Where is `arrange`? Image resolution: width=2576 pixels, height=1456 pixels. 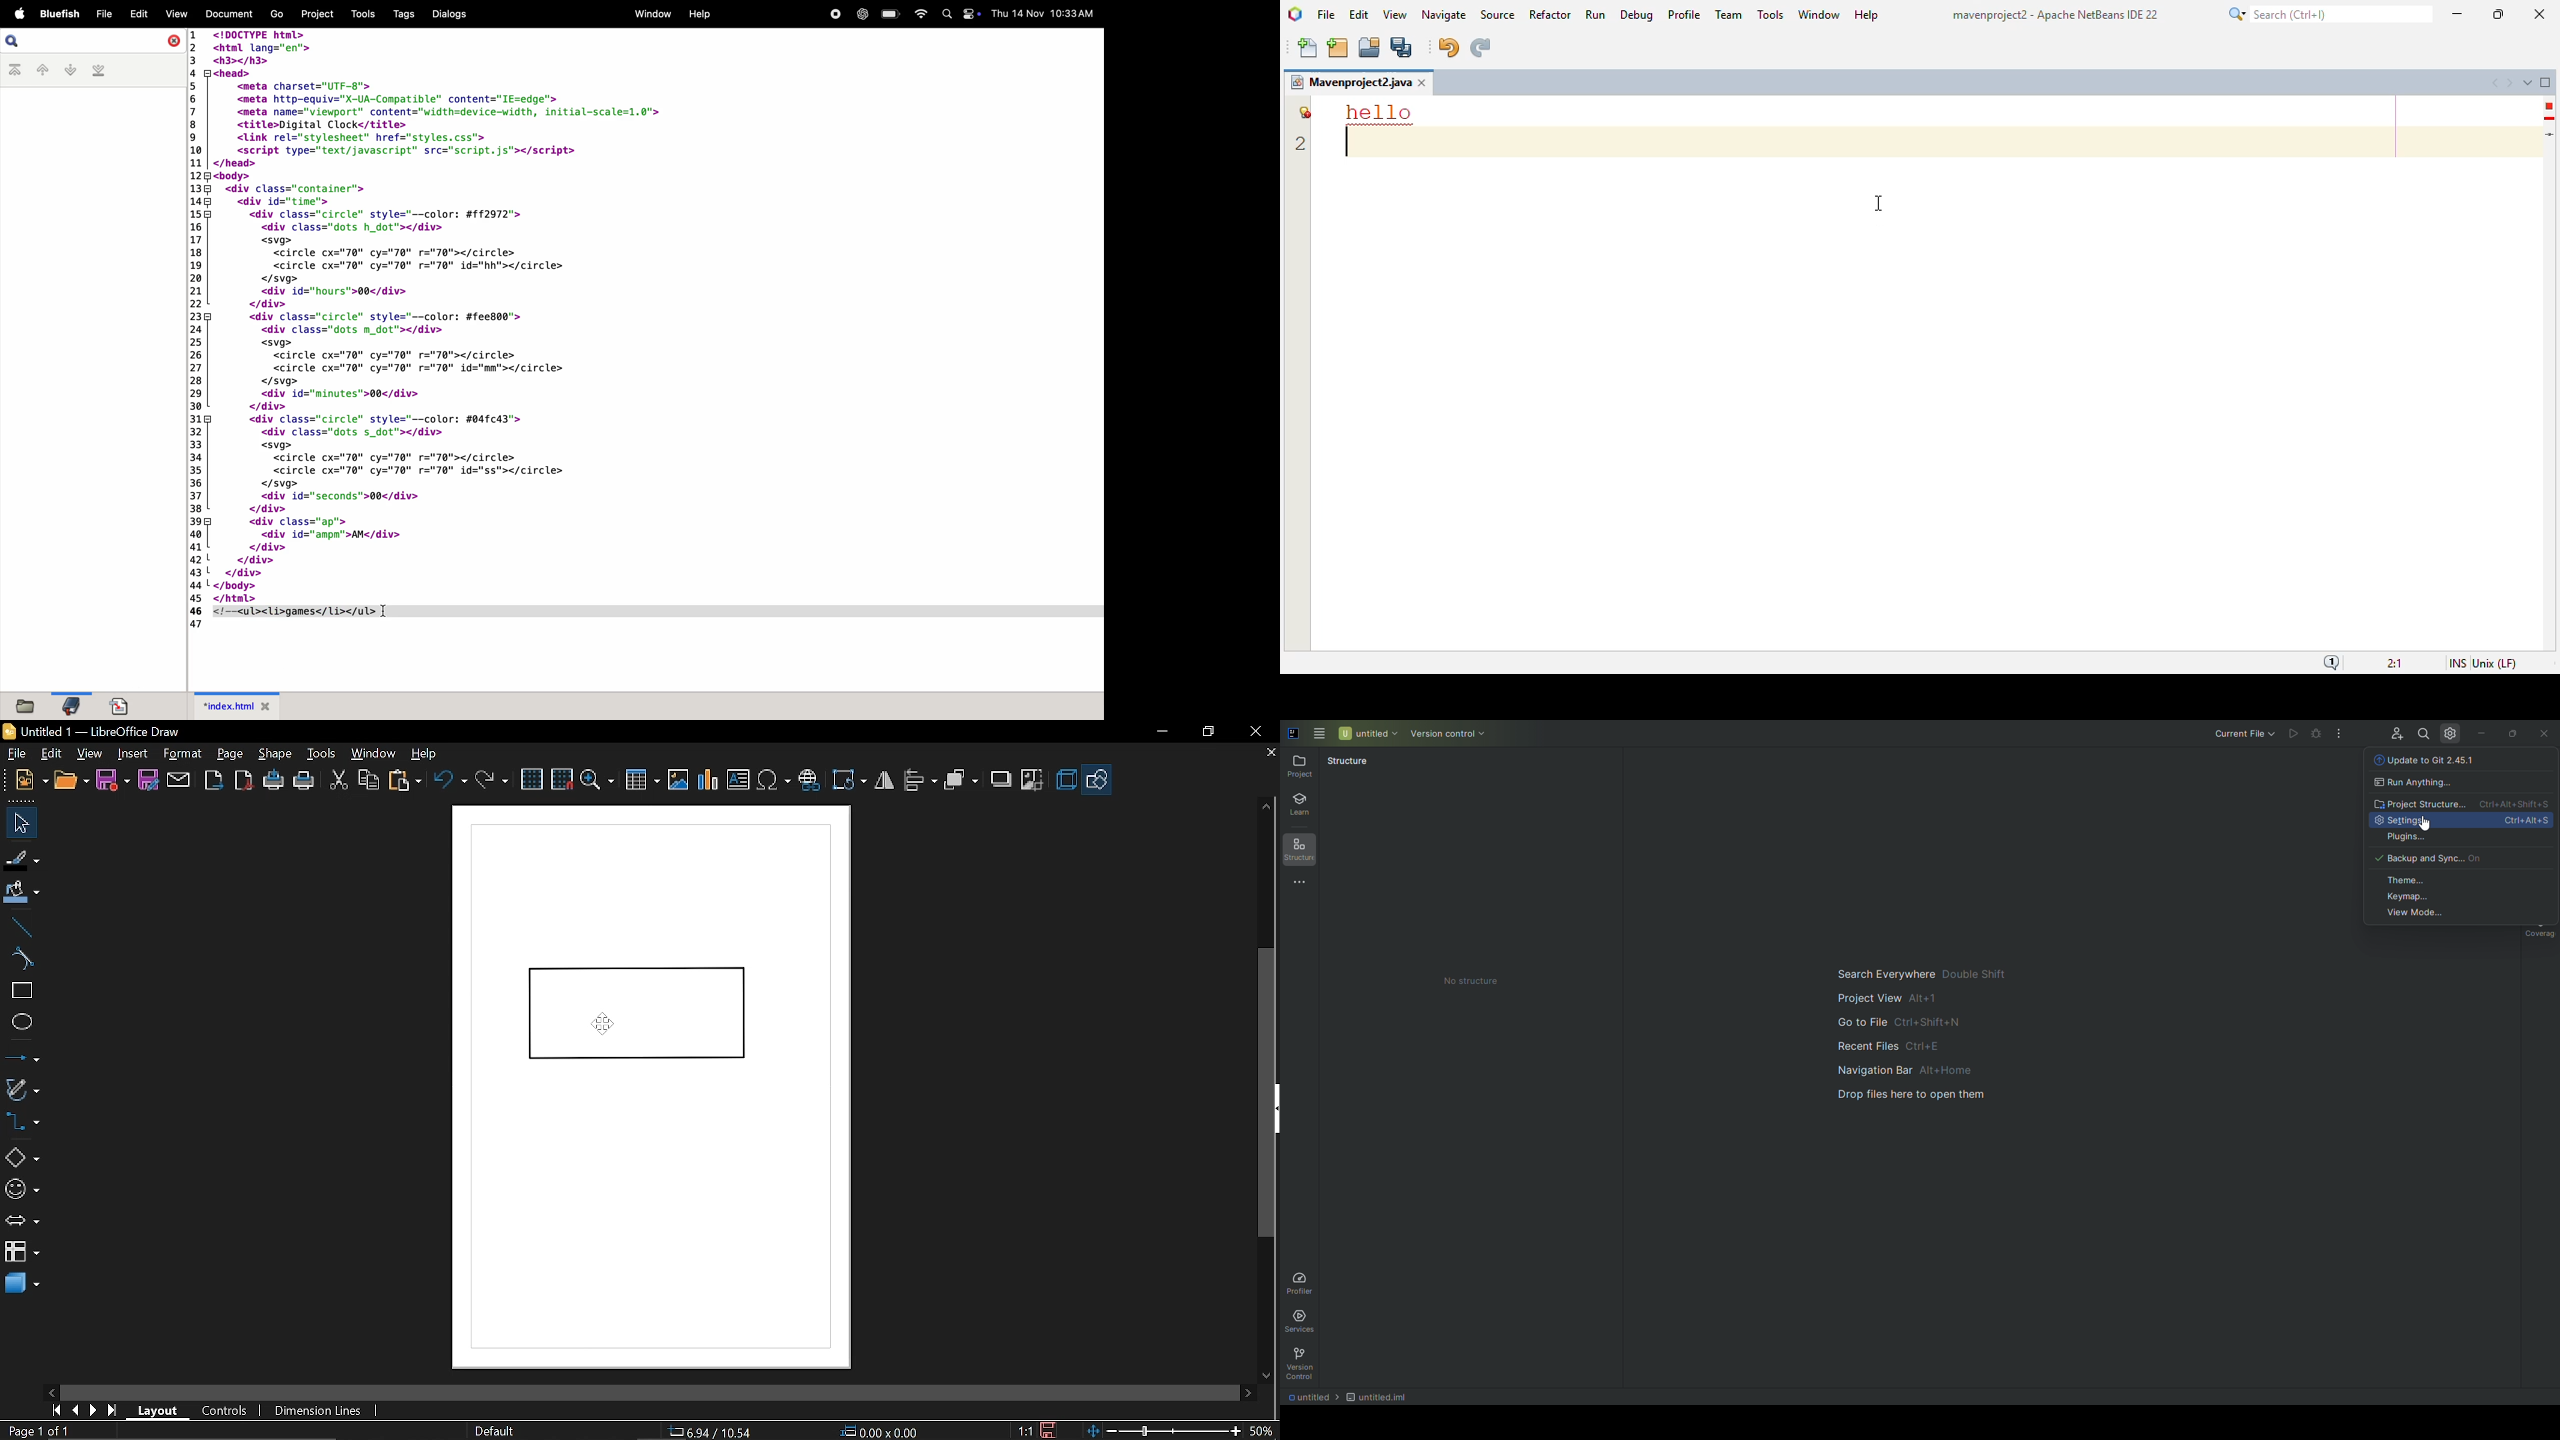
arrange is located at coordinates (962, 780).